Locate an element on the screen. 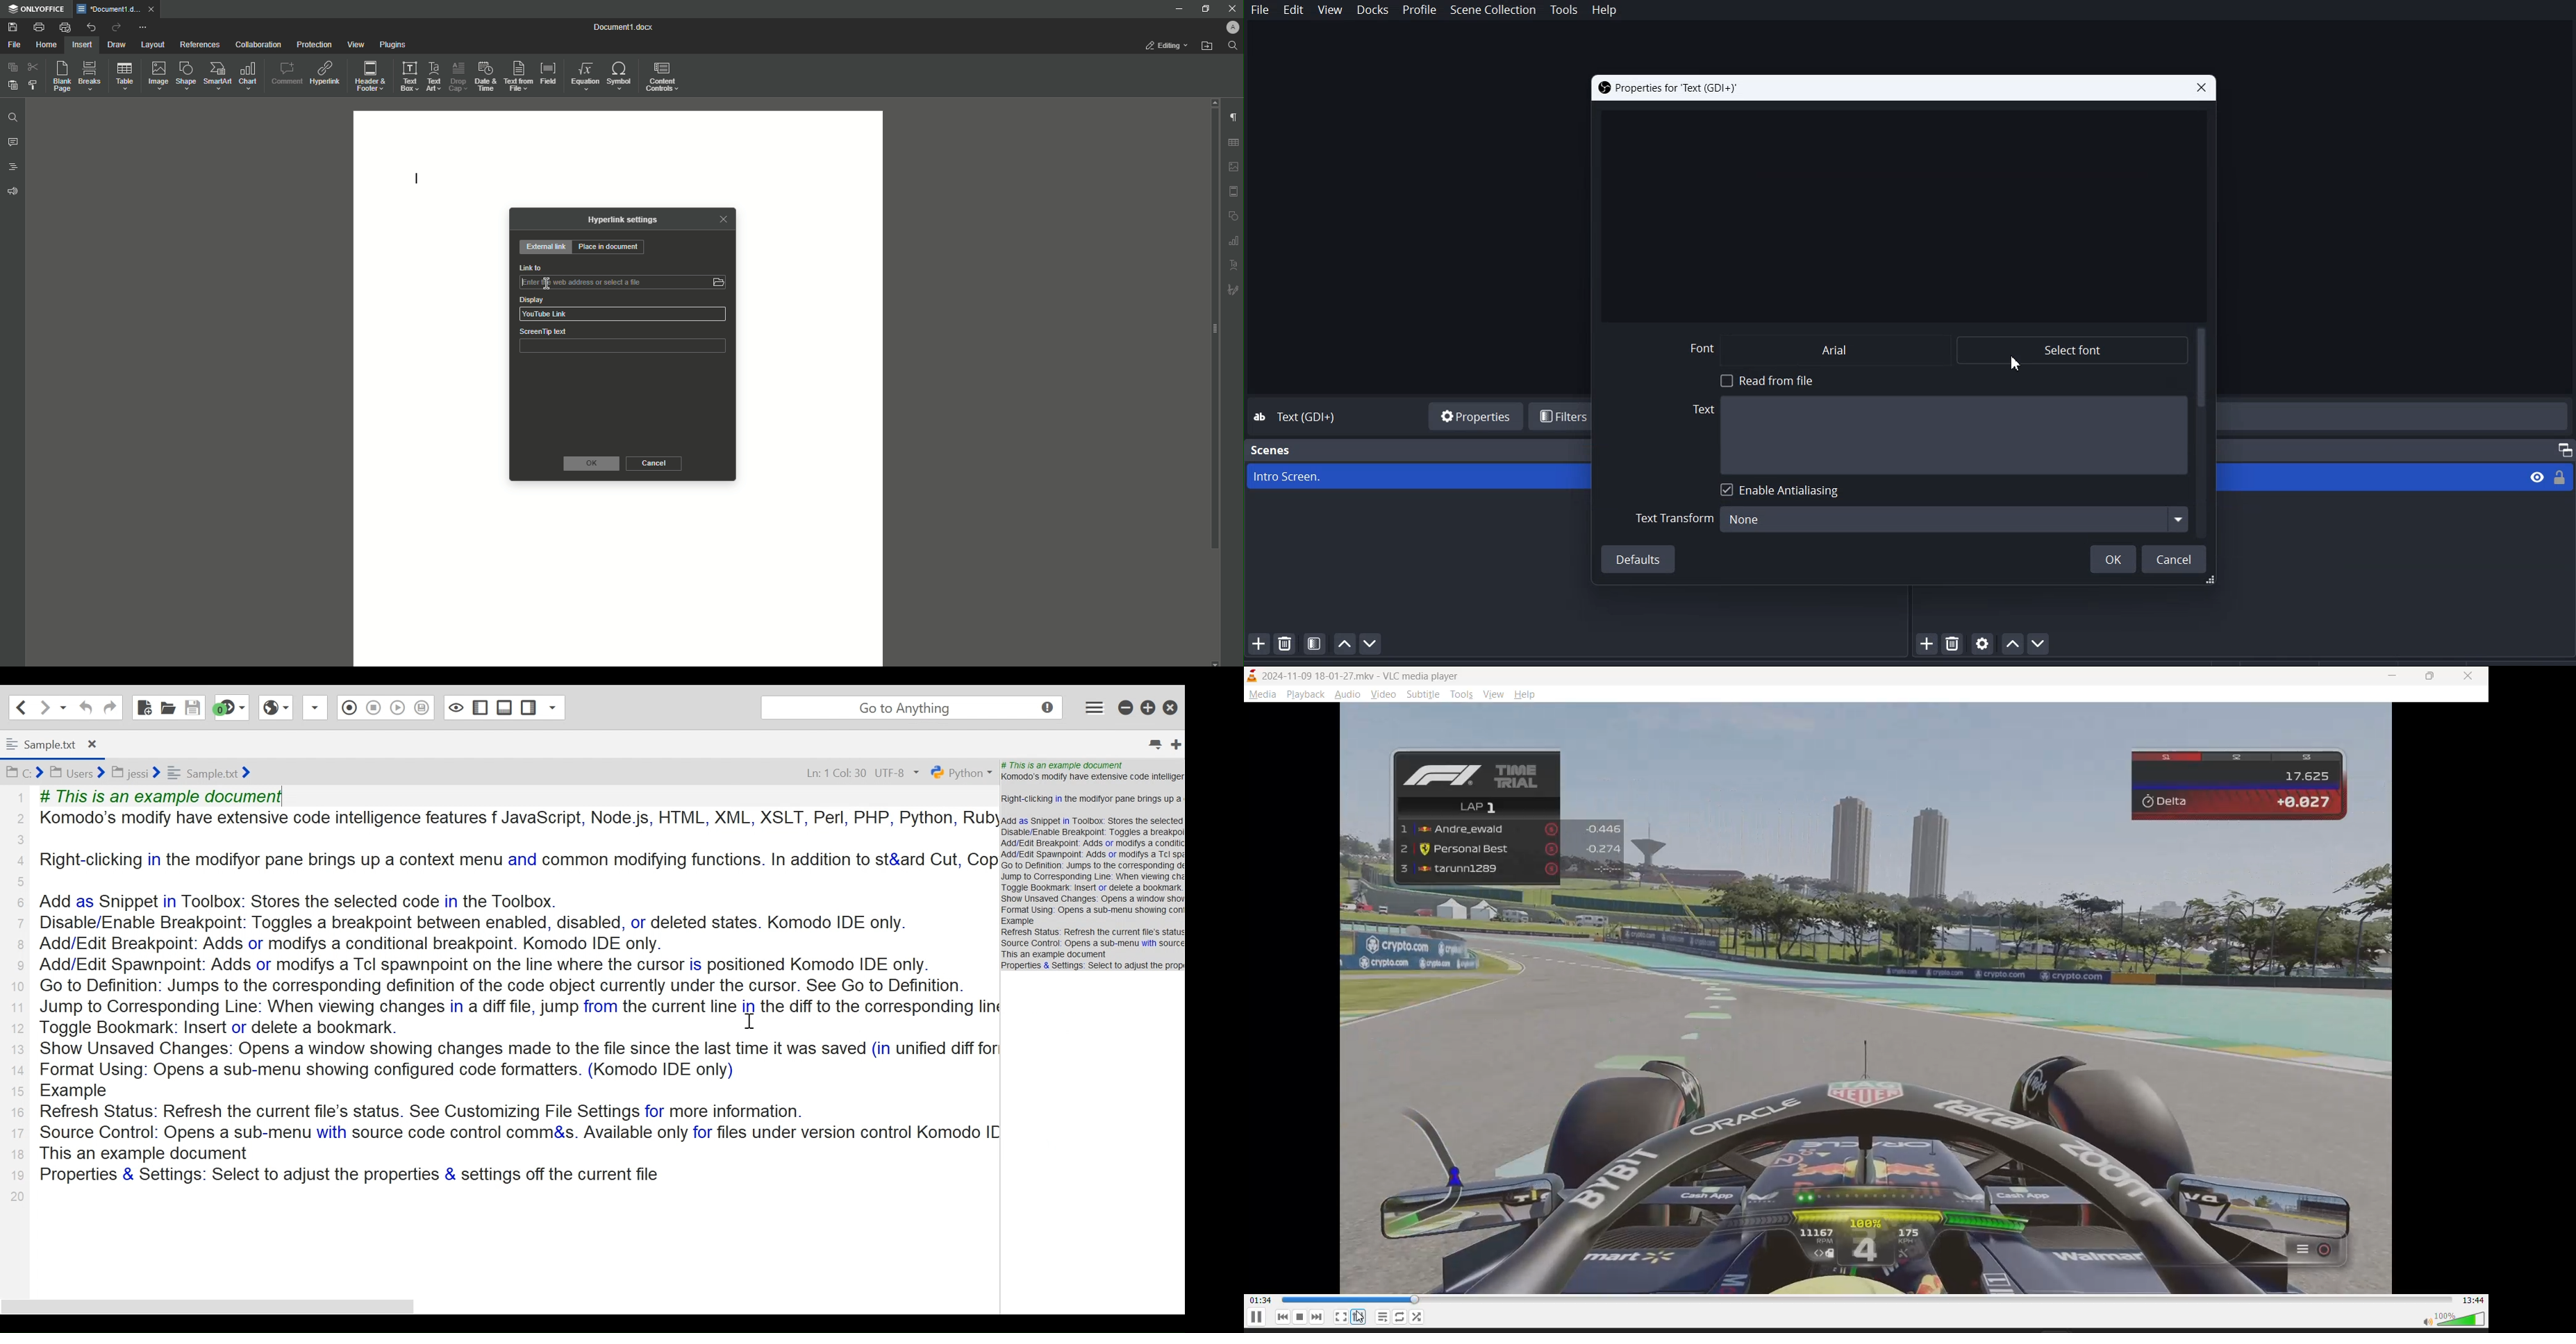  insertion cursor is located at coordinates (546, 282).